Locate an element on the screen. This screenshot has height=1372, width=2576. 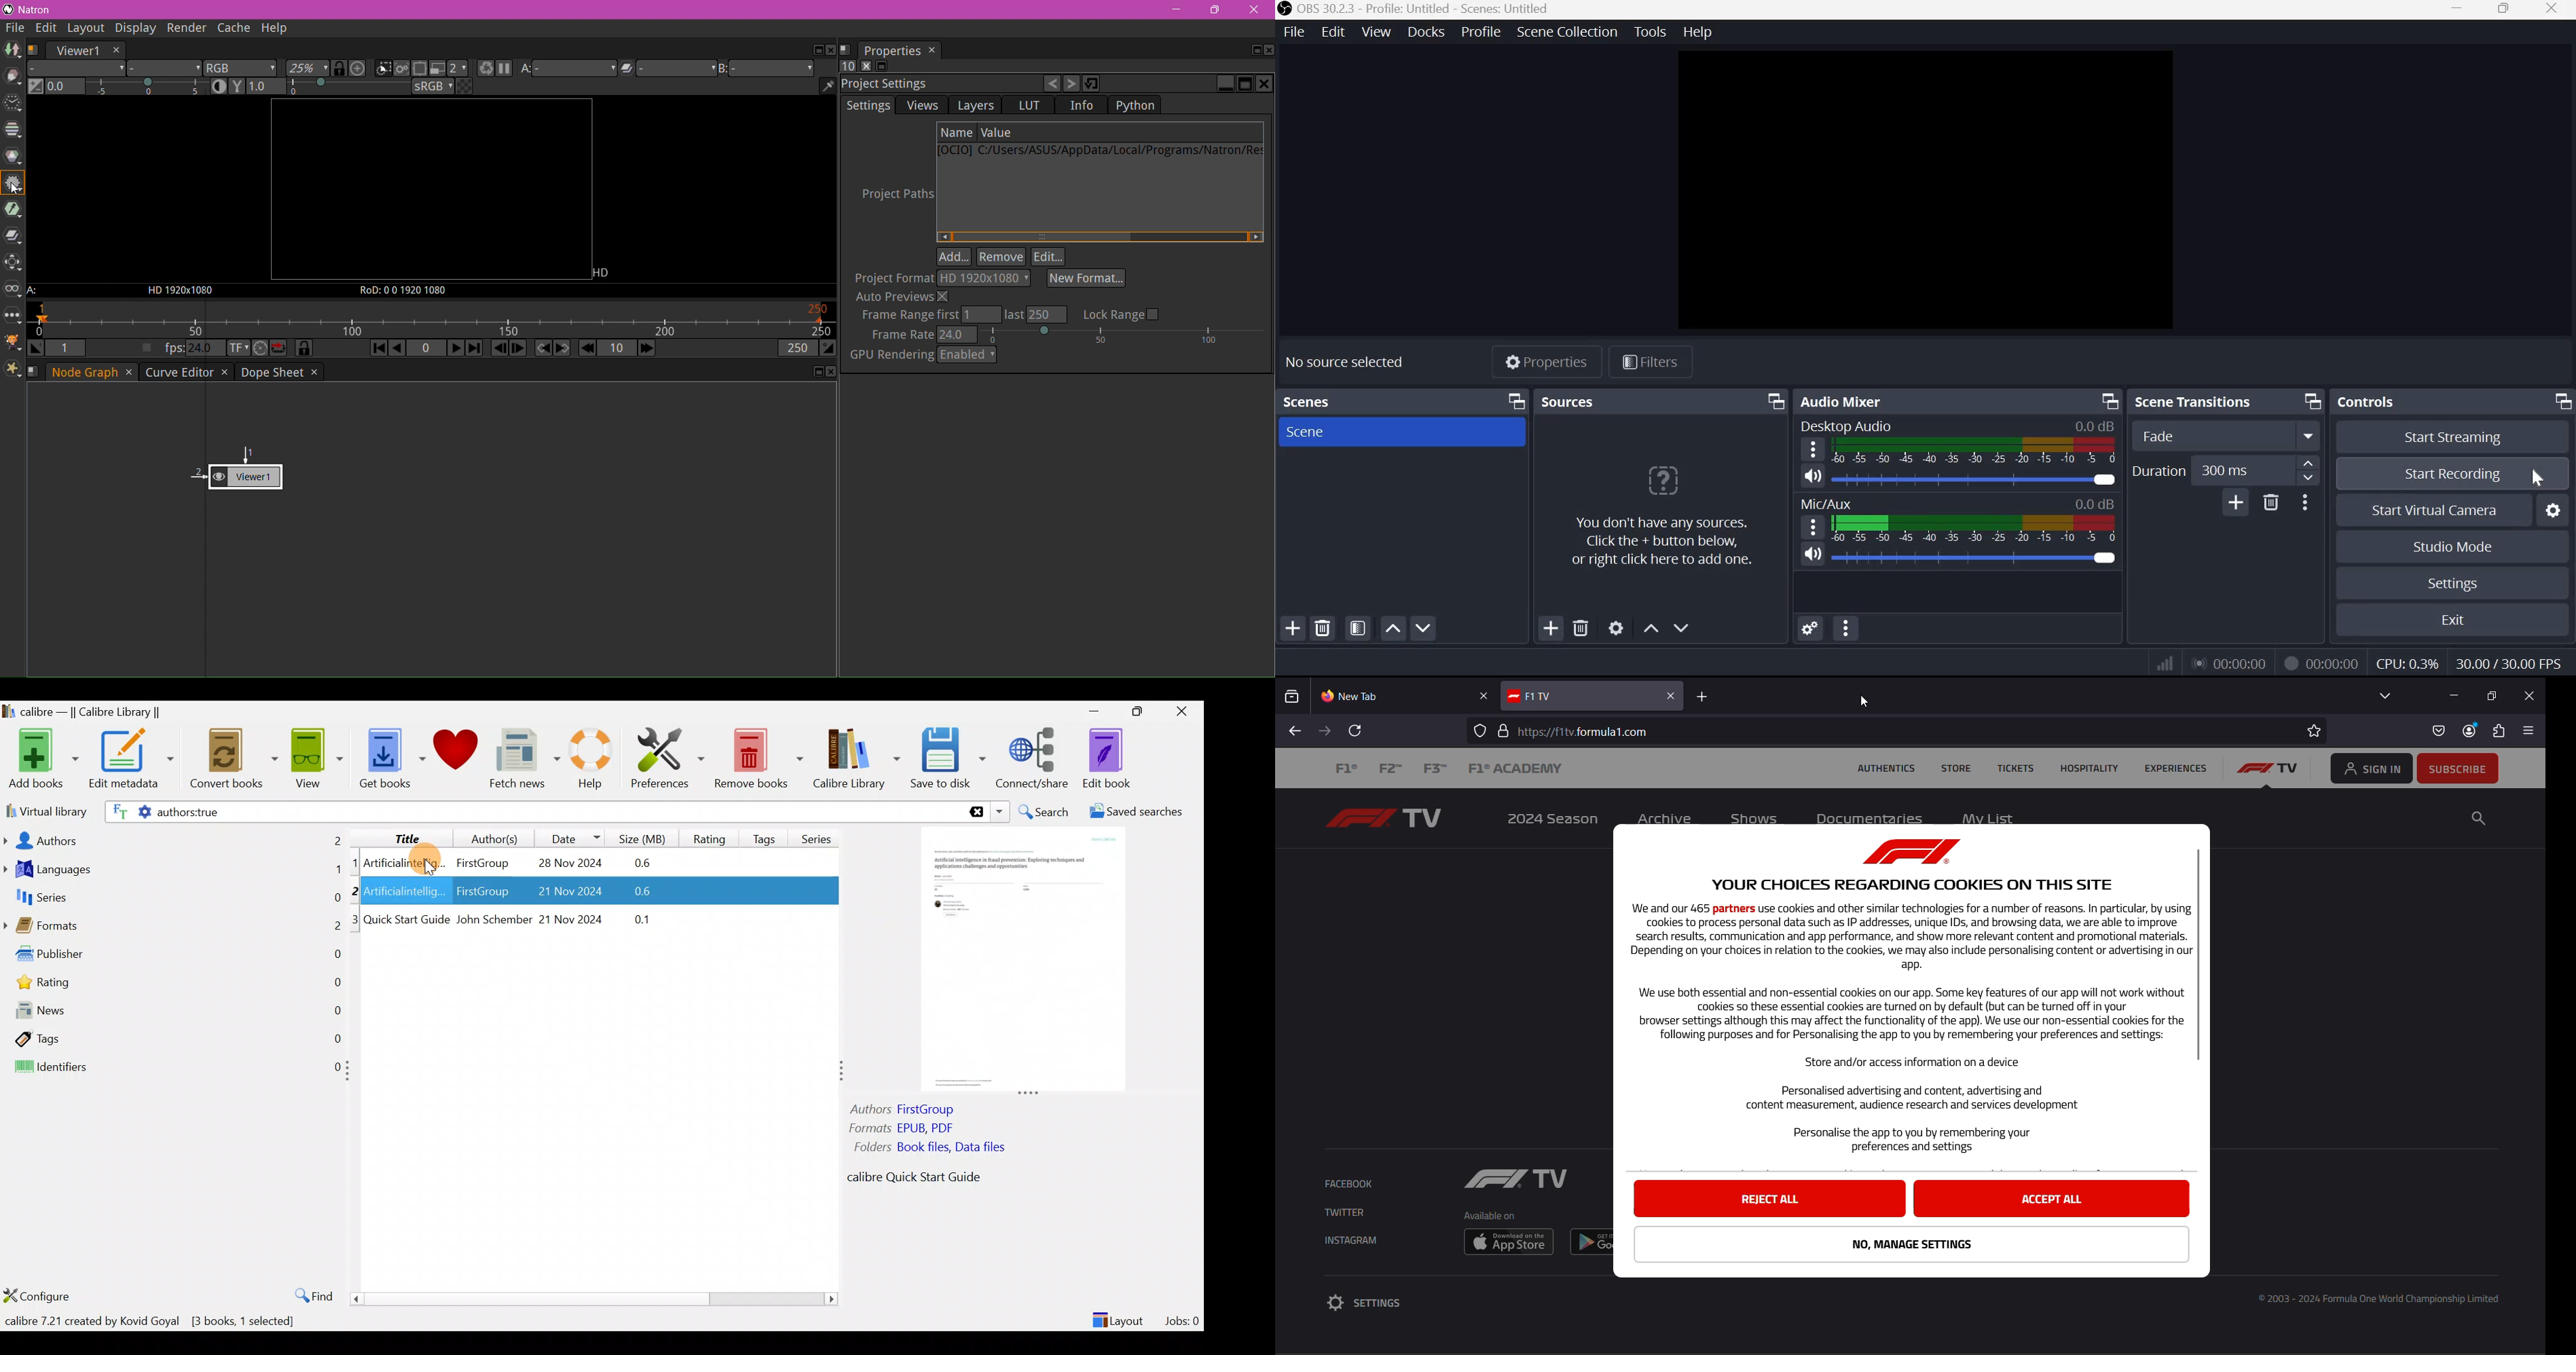
Viewer playback framerate, in frames per second  is located at coordinates (192, 349).